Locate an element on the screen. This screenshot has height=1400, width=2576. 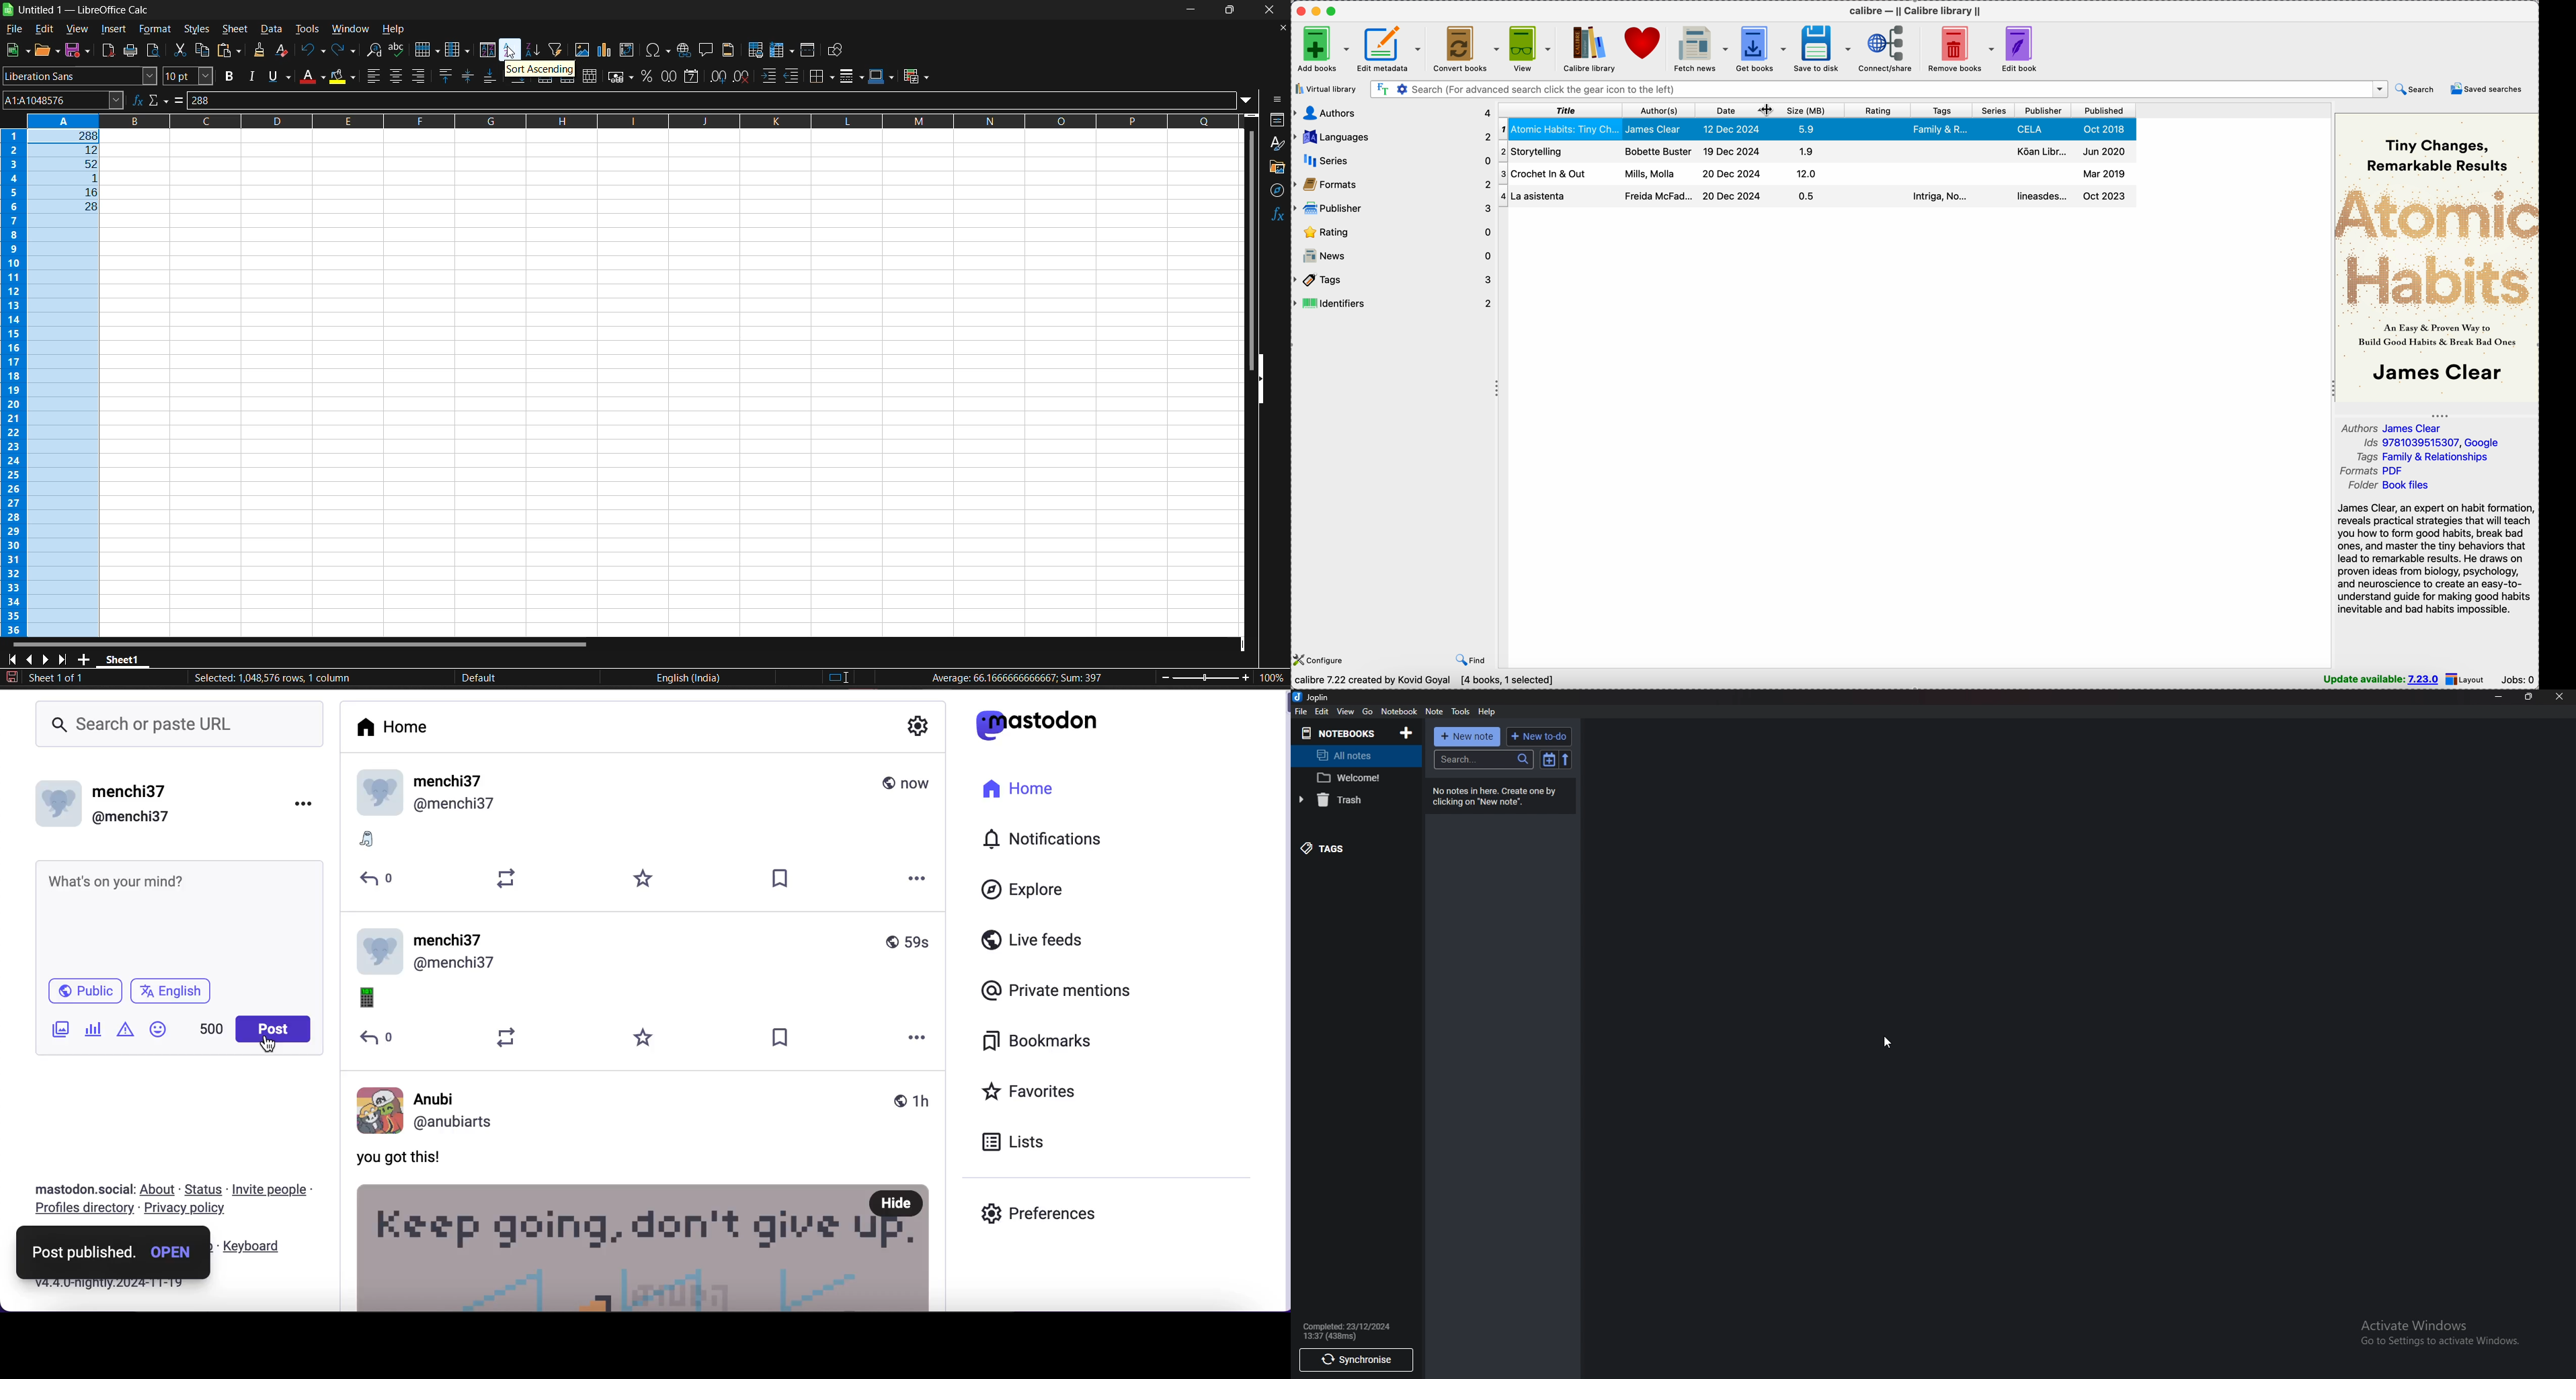
zoom factor is located at coordinates (1275, 680).